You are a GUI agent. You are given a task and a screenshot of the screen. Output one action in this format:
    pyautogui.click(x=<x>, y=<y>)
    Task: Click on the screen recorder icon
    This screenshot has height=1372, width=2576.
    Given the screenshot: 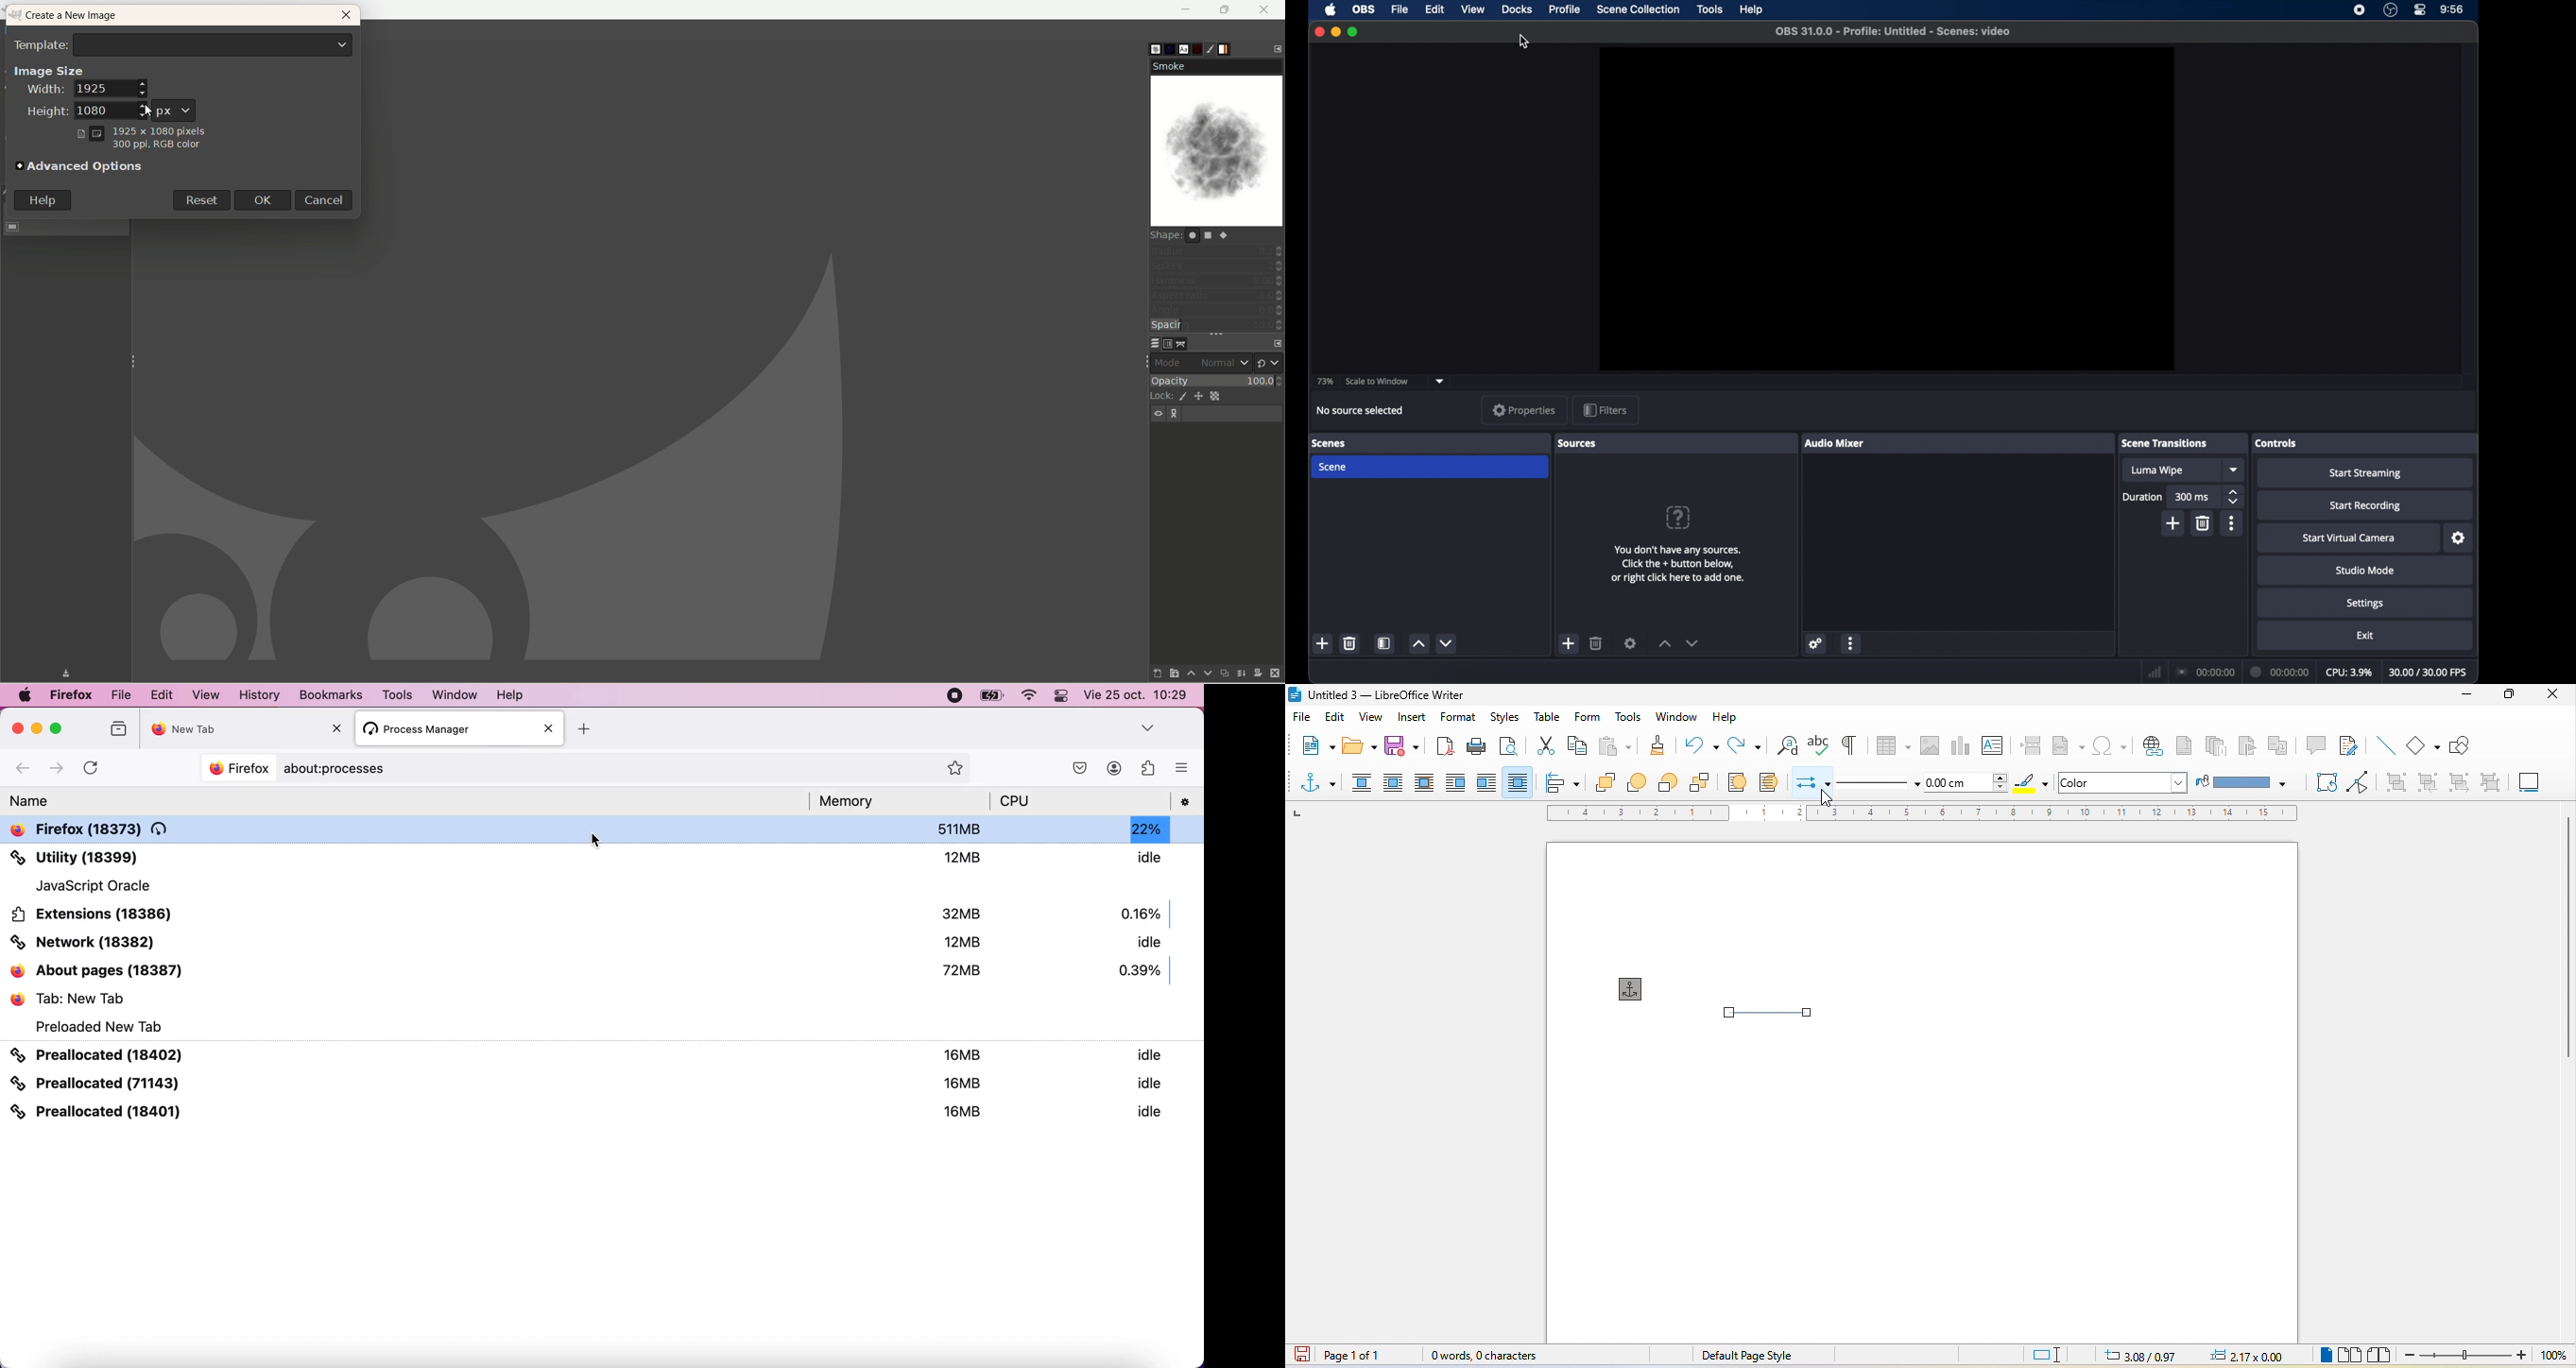 What is the action you would take?
    pyautogui.click(x=2358, y=10)
    